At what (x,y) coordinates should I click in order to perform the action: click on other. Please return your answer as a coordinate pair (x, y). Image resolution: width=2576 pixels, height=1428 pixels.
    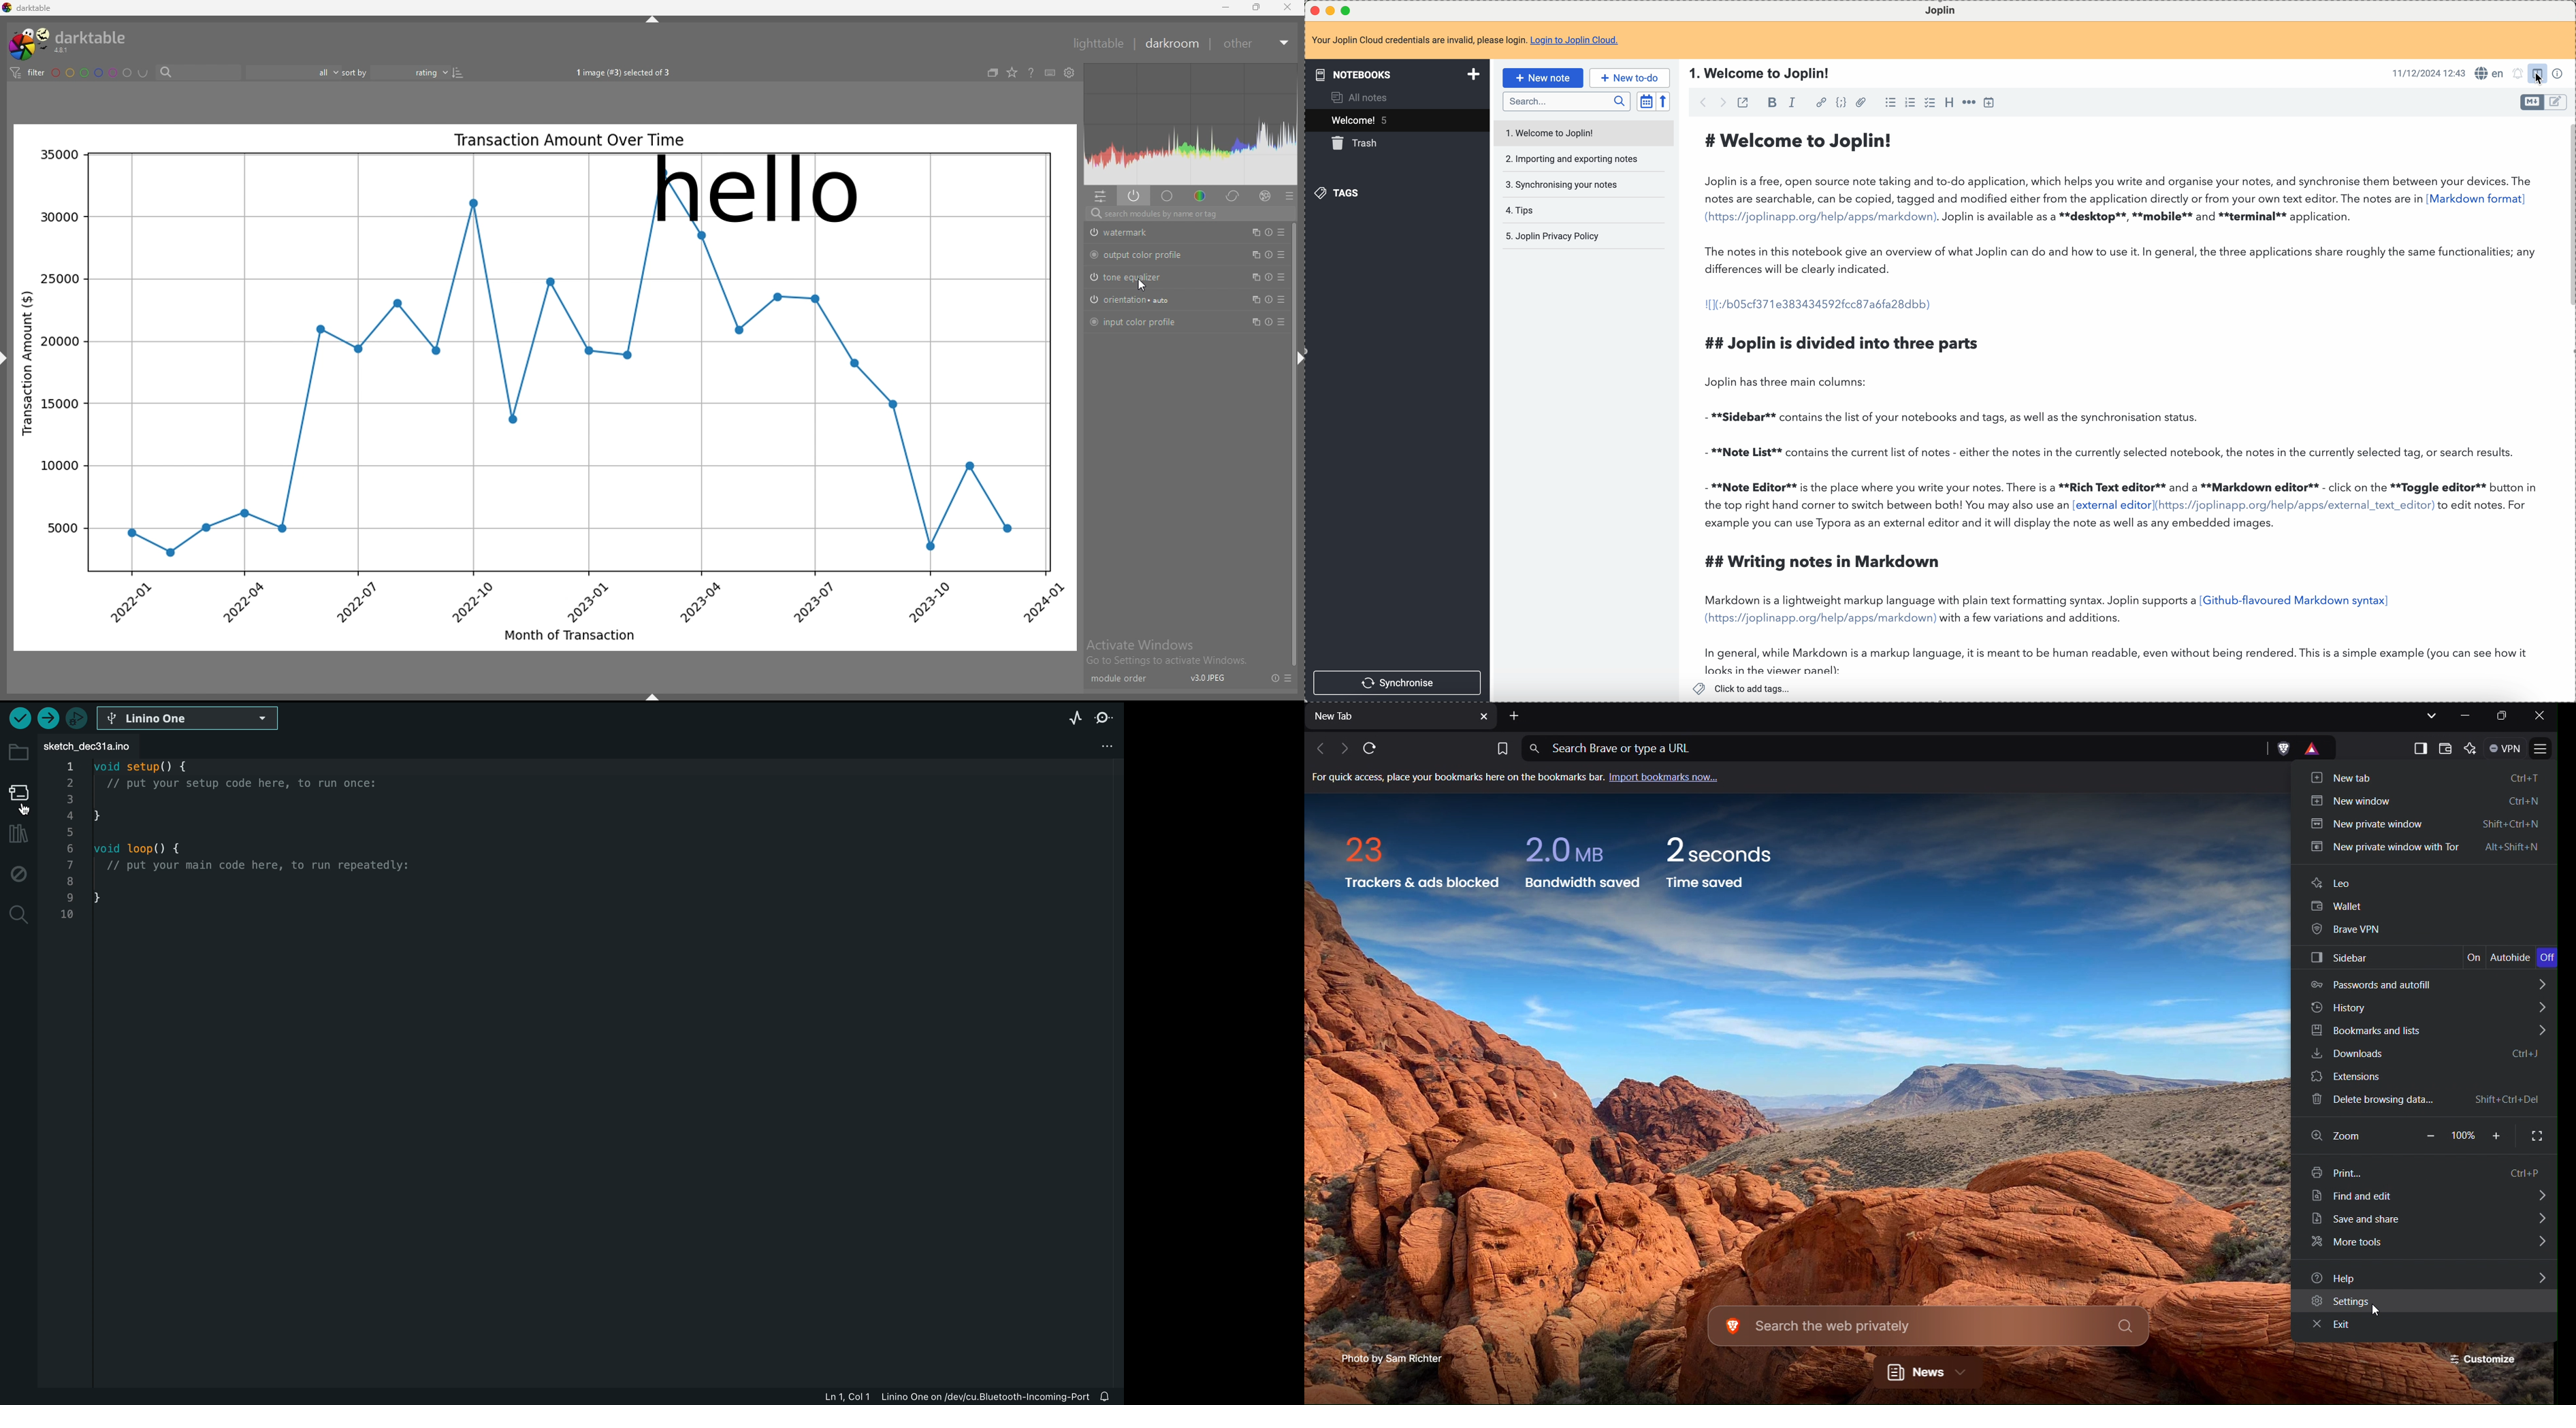
    Looking at the image, I should click on (1243, 44).